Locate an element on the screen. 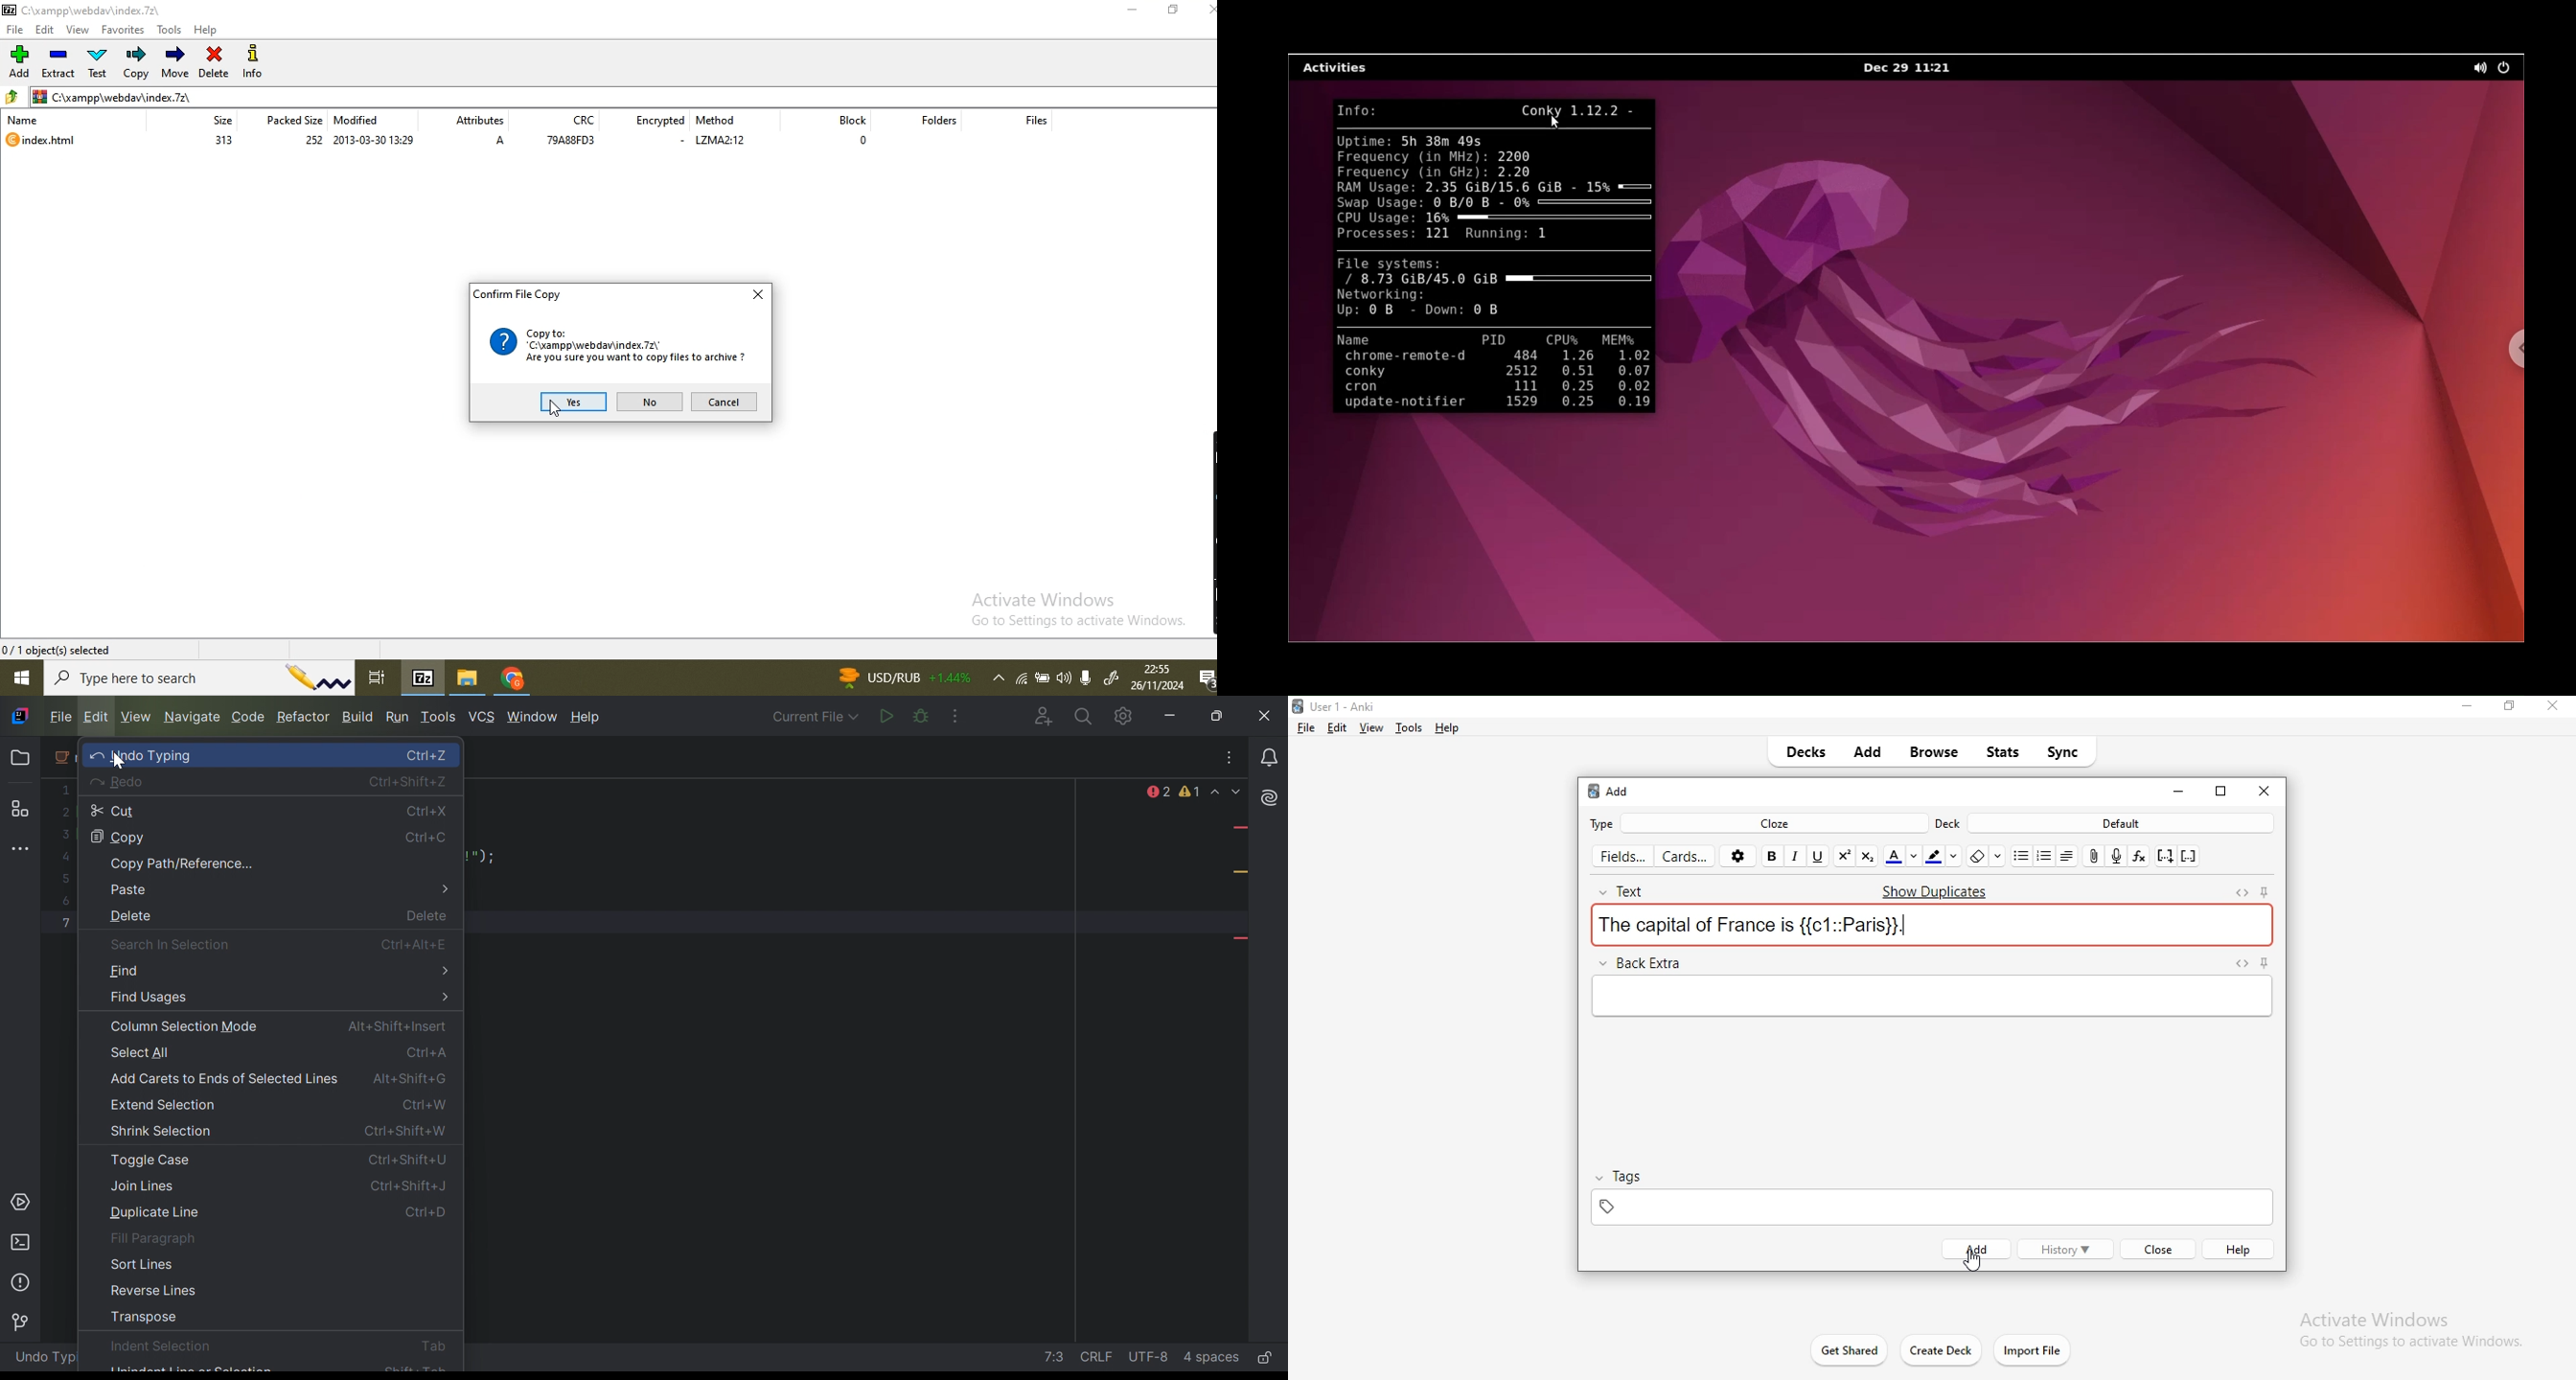 The width and height of the screenshot is (2576, 1400). delete is located at coordinates (216, 60).